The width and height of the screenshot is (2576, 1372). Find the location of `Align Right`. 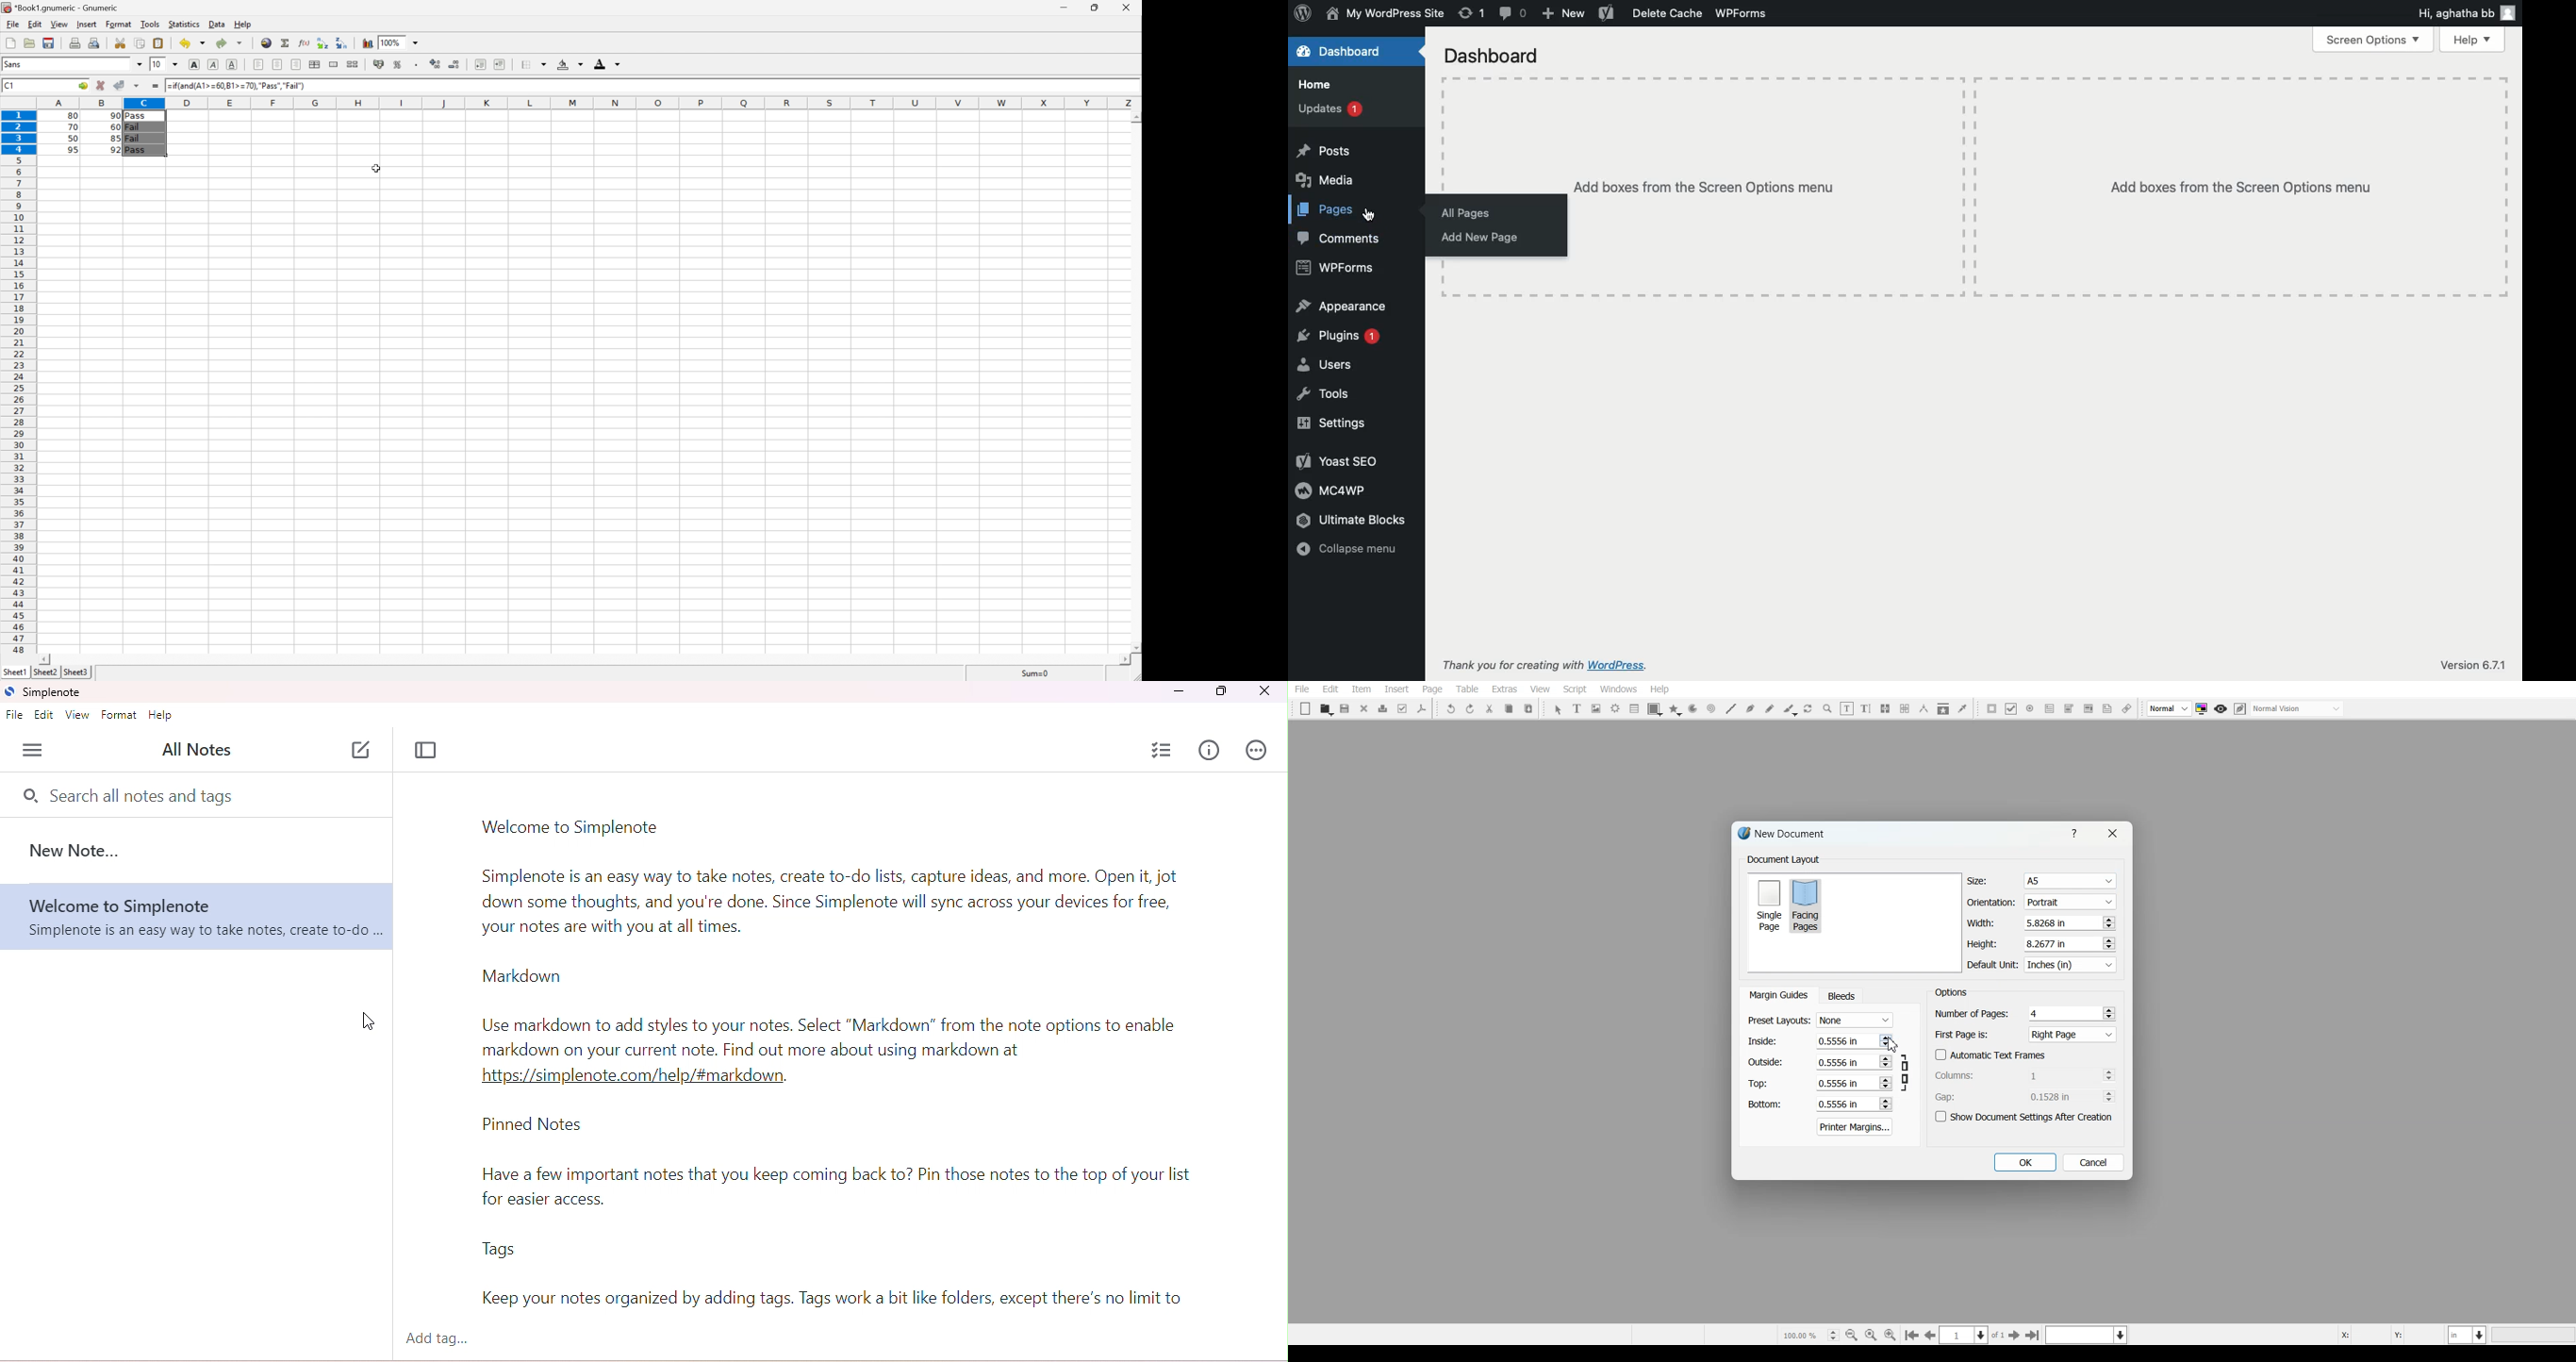

Align Right is located at coordinates (258, 65).